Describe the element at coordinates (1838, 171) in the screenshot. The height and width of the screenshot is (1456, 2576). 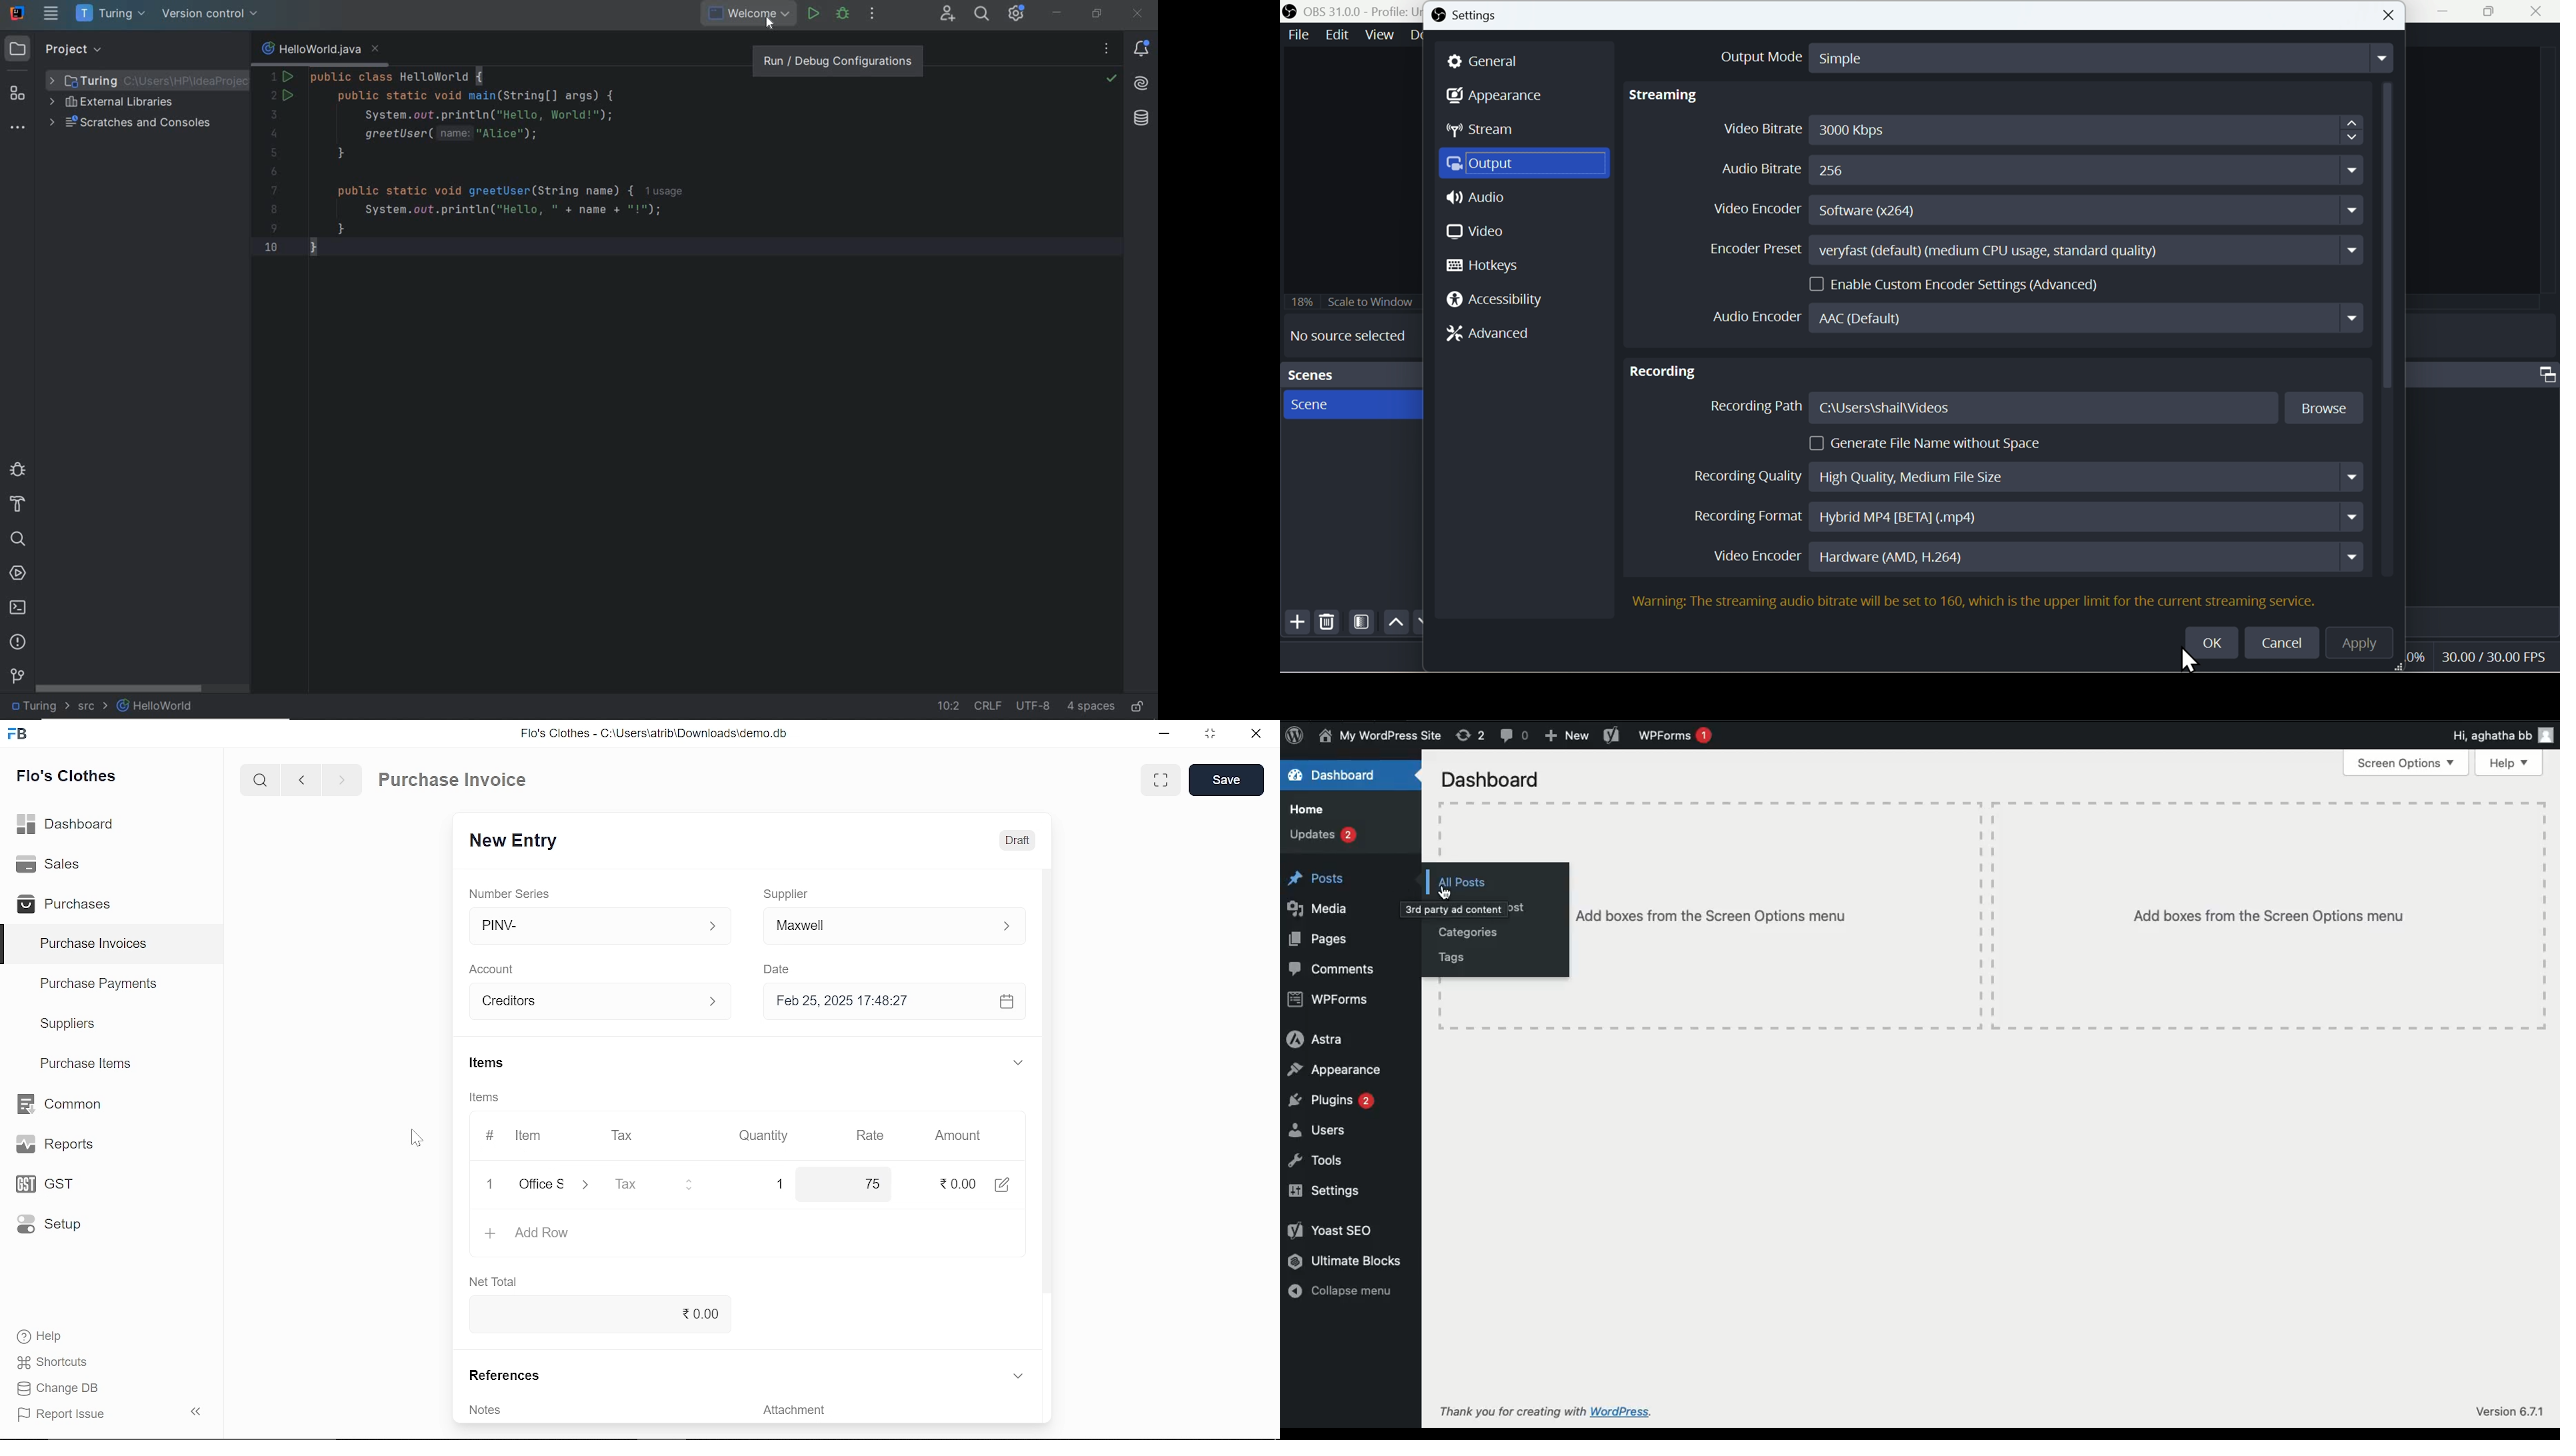
I see `256` at that location.